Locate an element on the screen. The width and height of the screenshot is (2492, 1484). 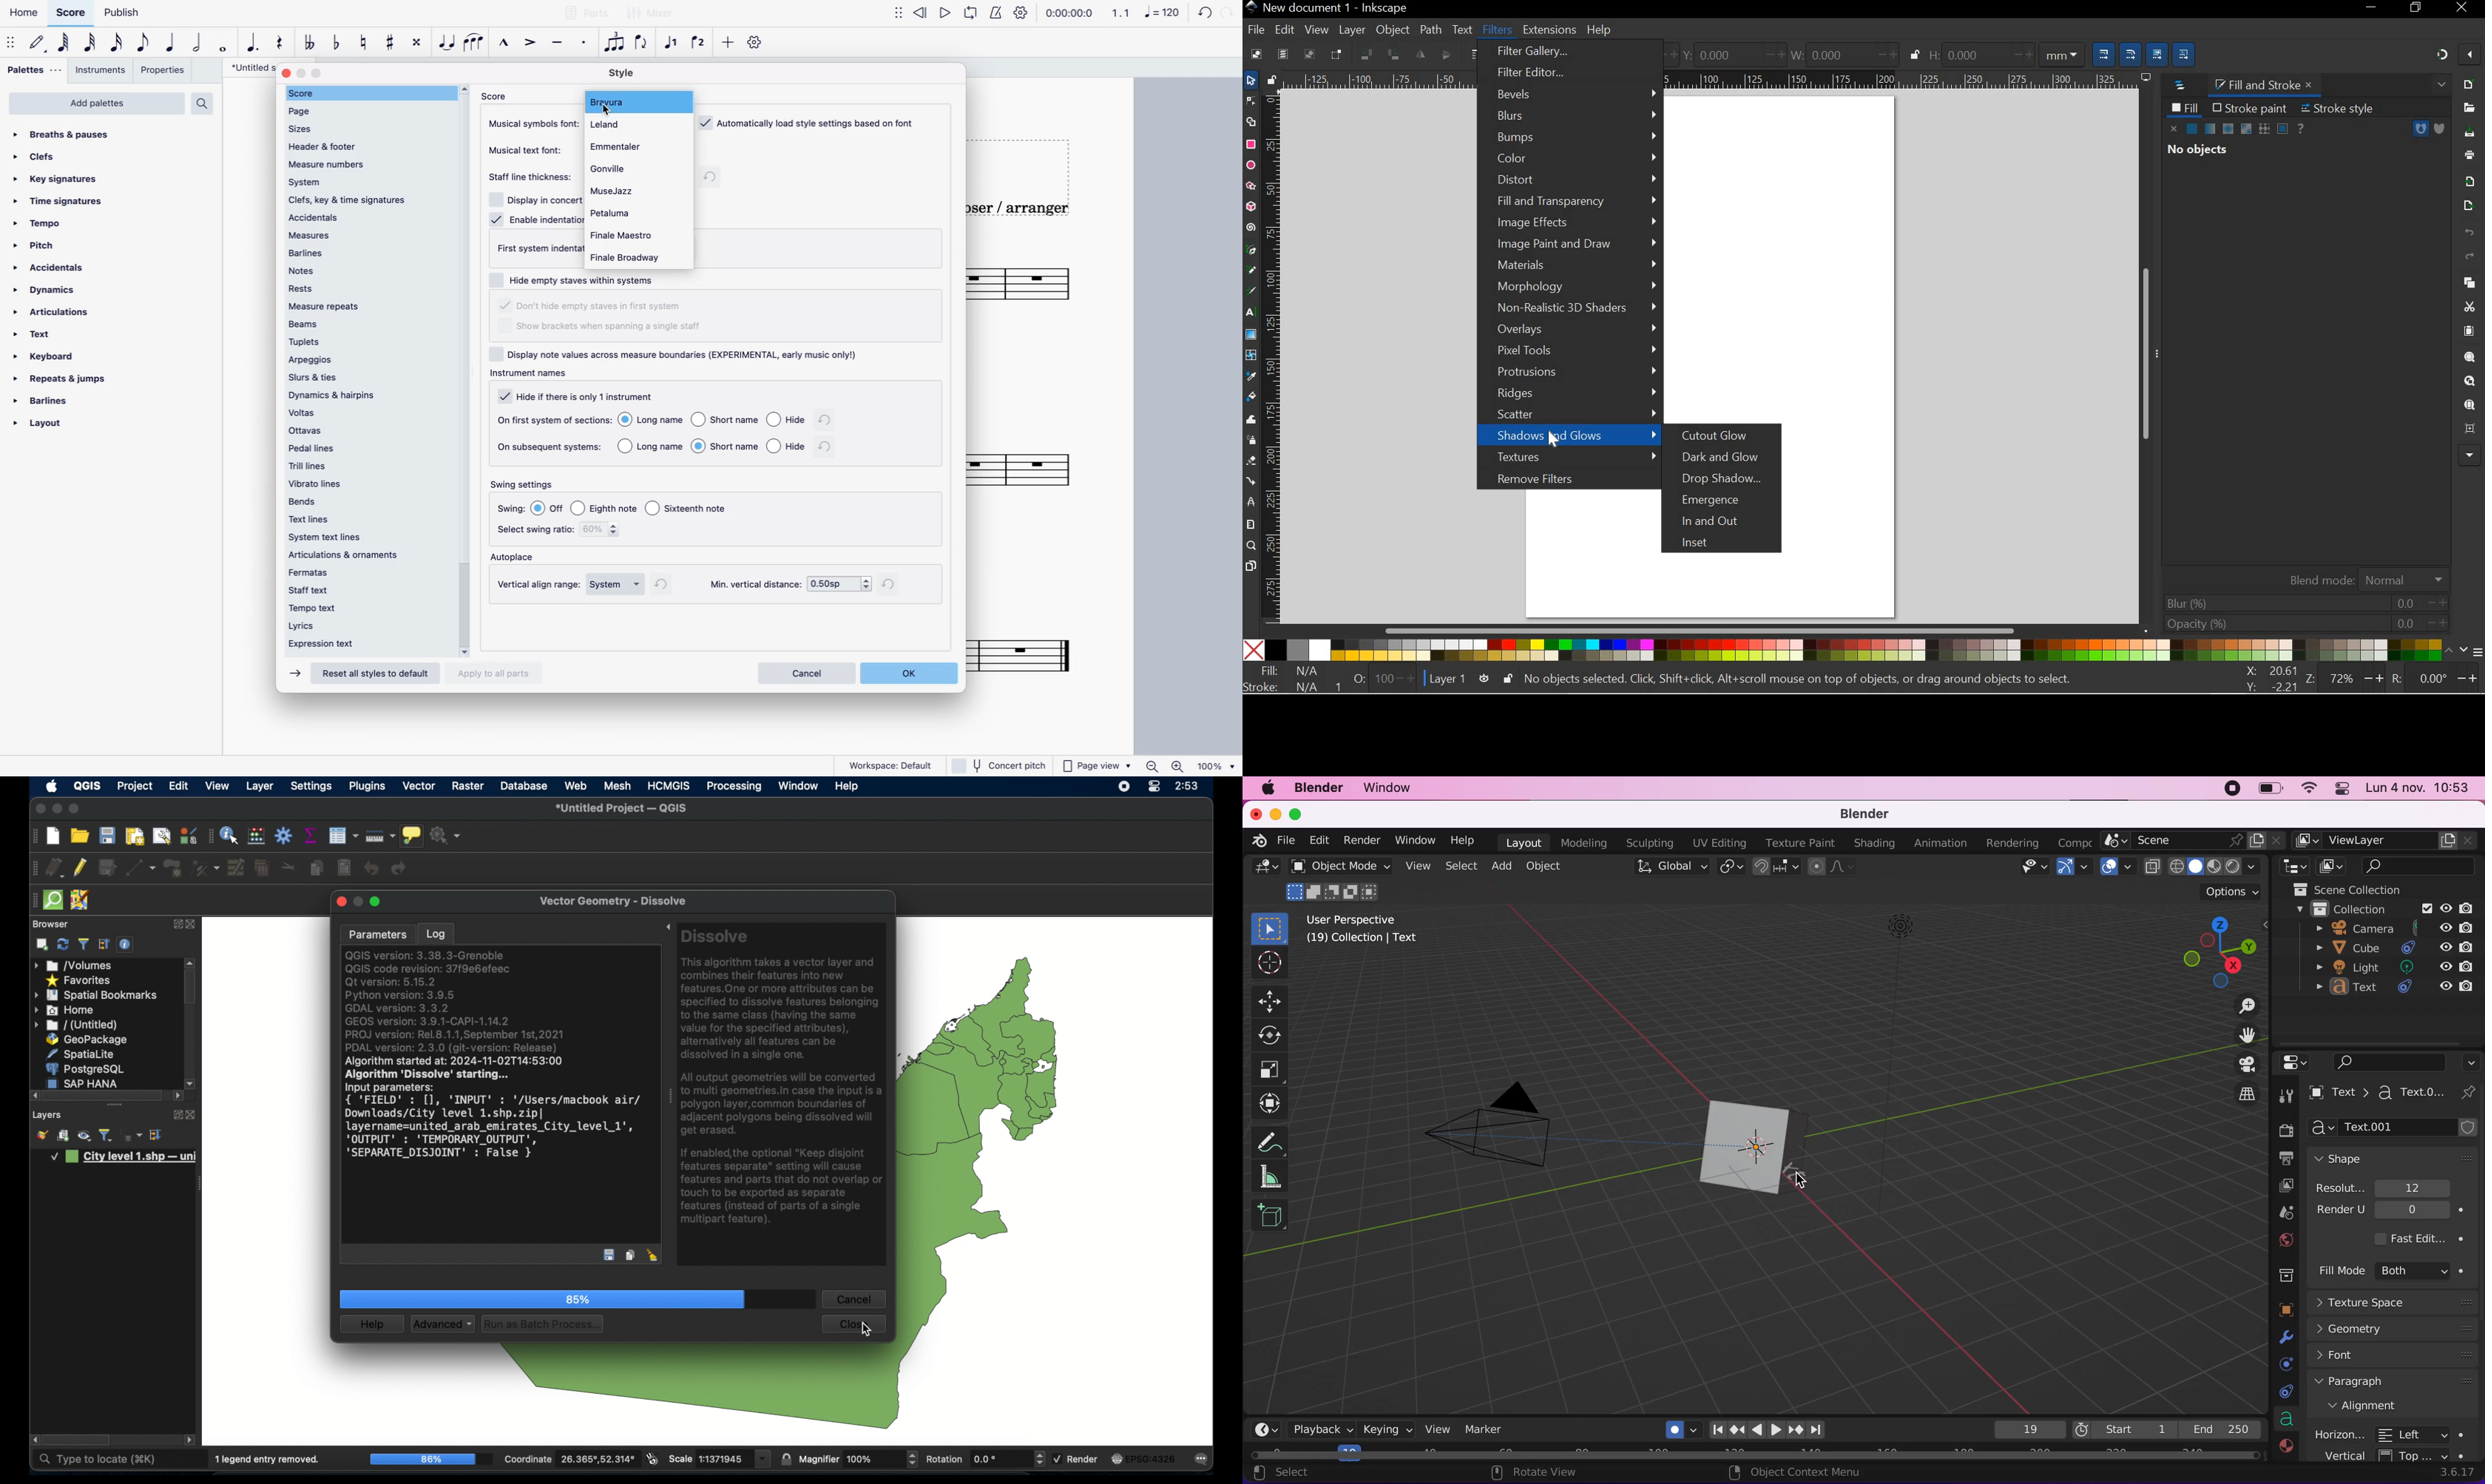
swing ratio is located at coordinates (603, 531).